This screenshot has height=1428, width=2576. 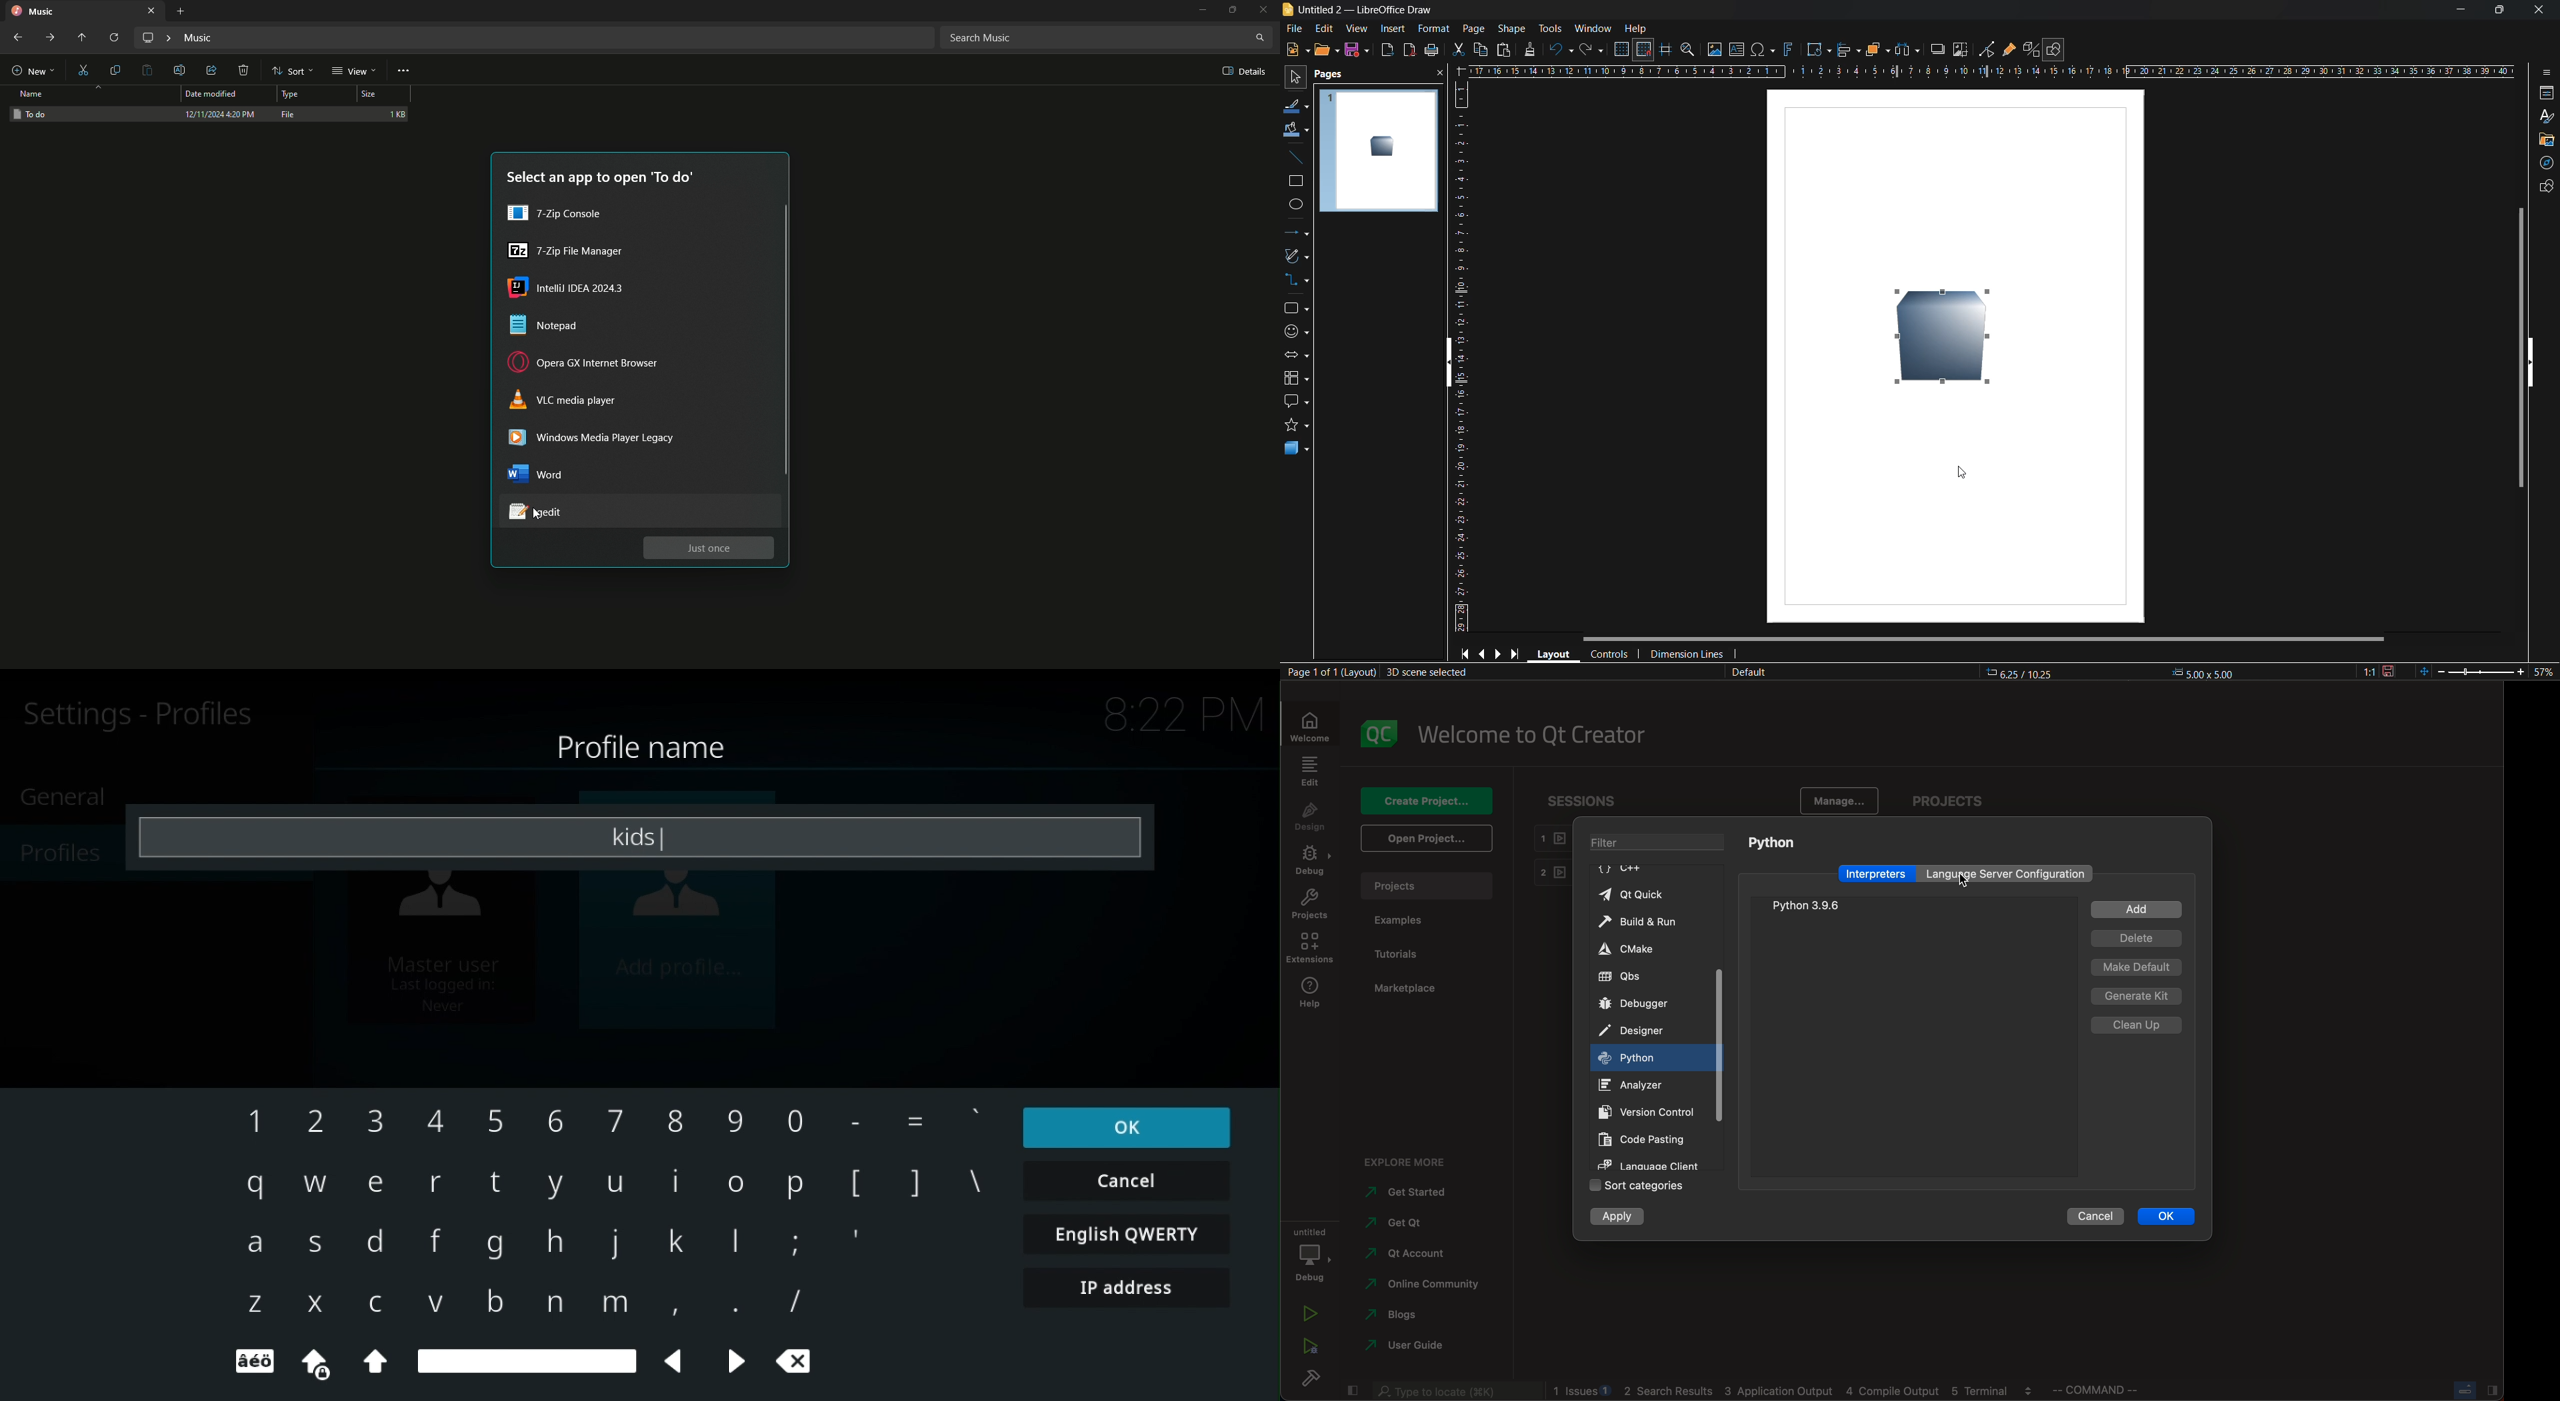 I want to click on To do, so click(x=30, y=115).